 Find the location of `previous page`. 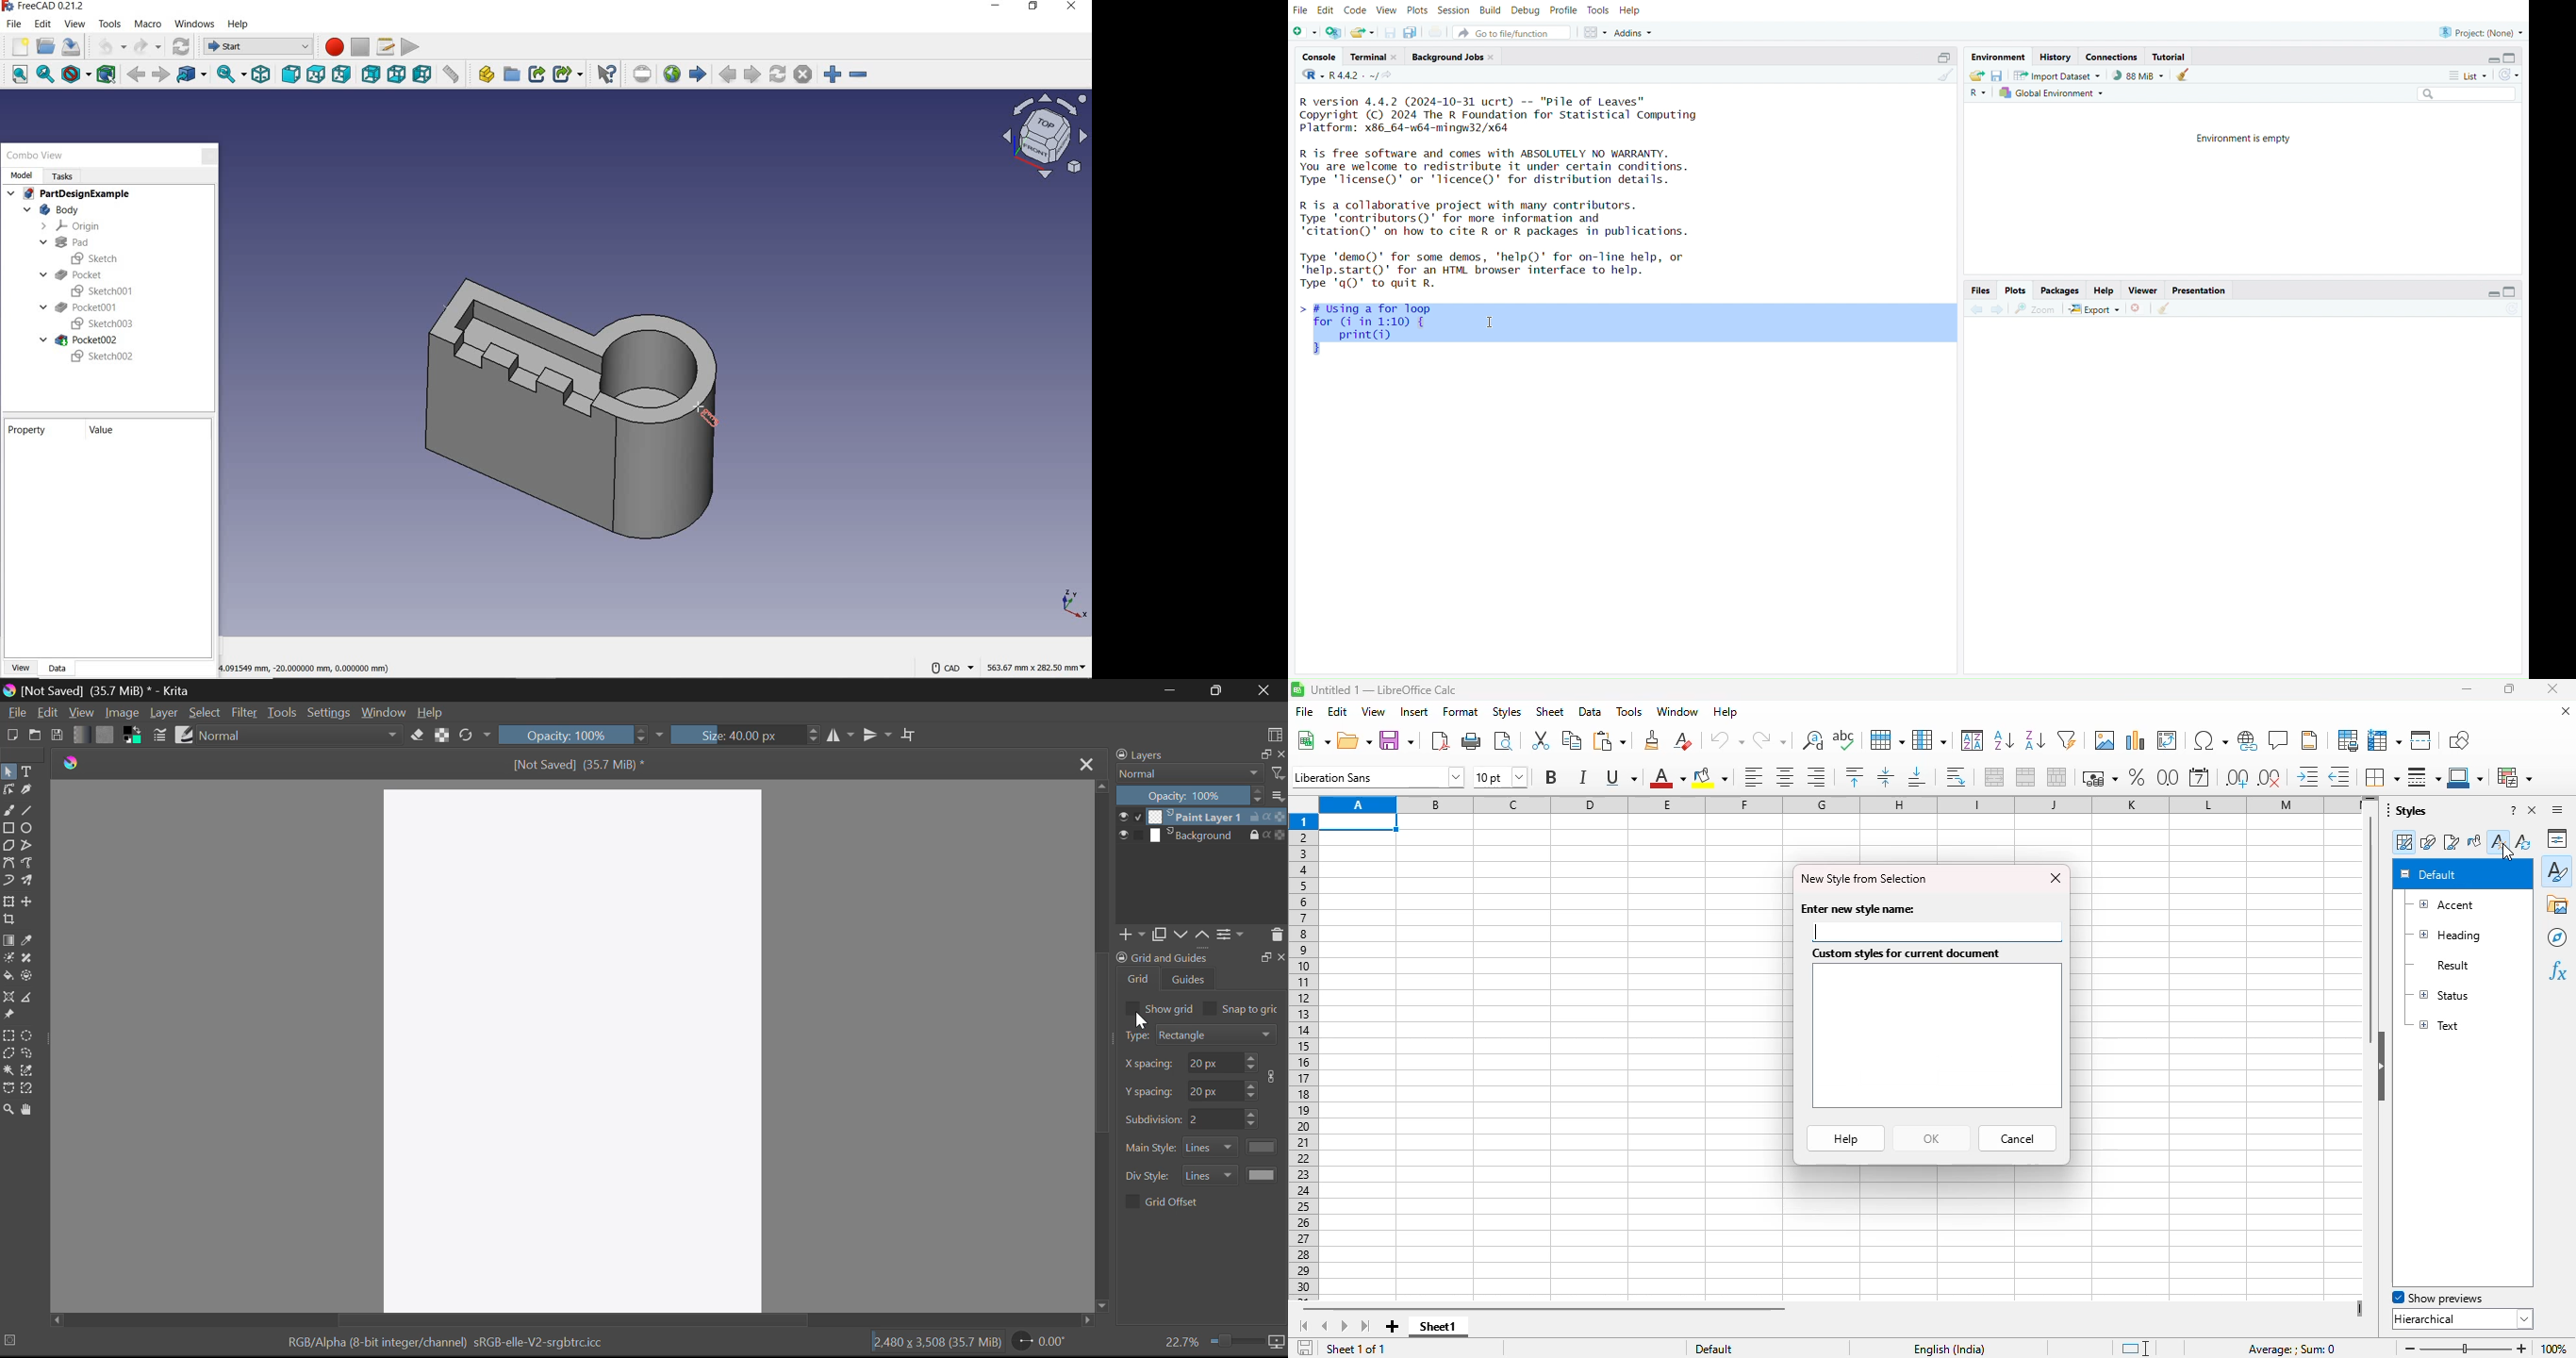

previous page is located at coordinates (727, 75).